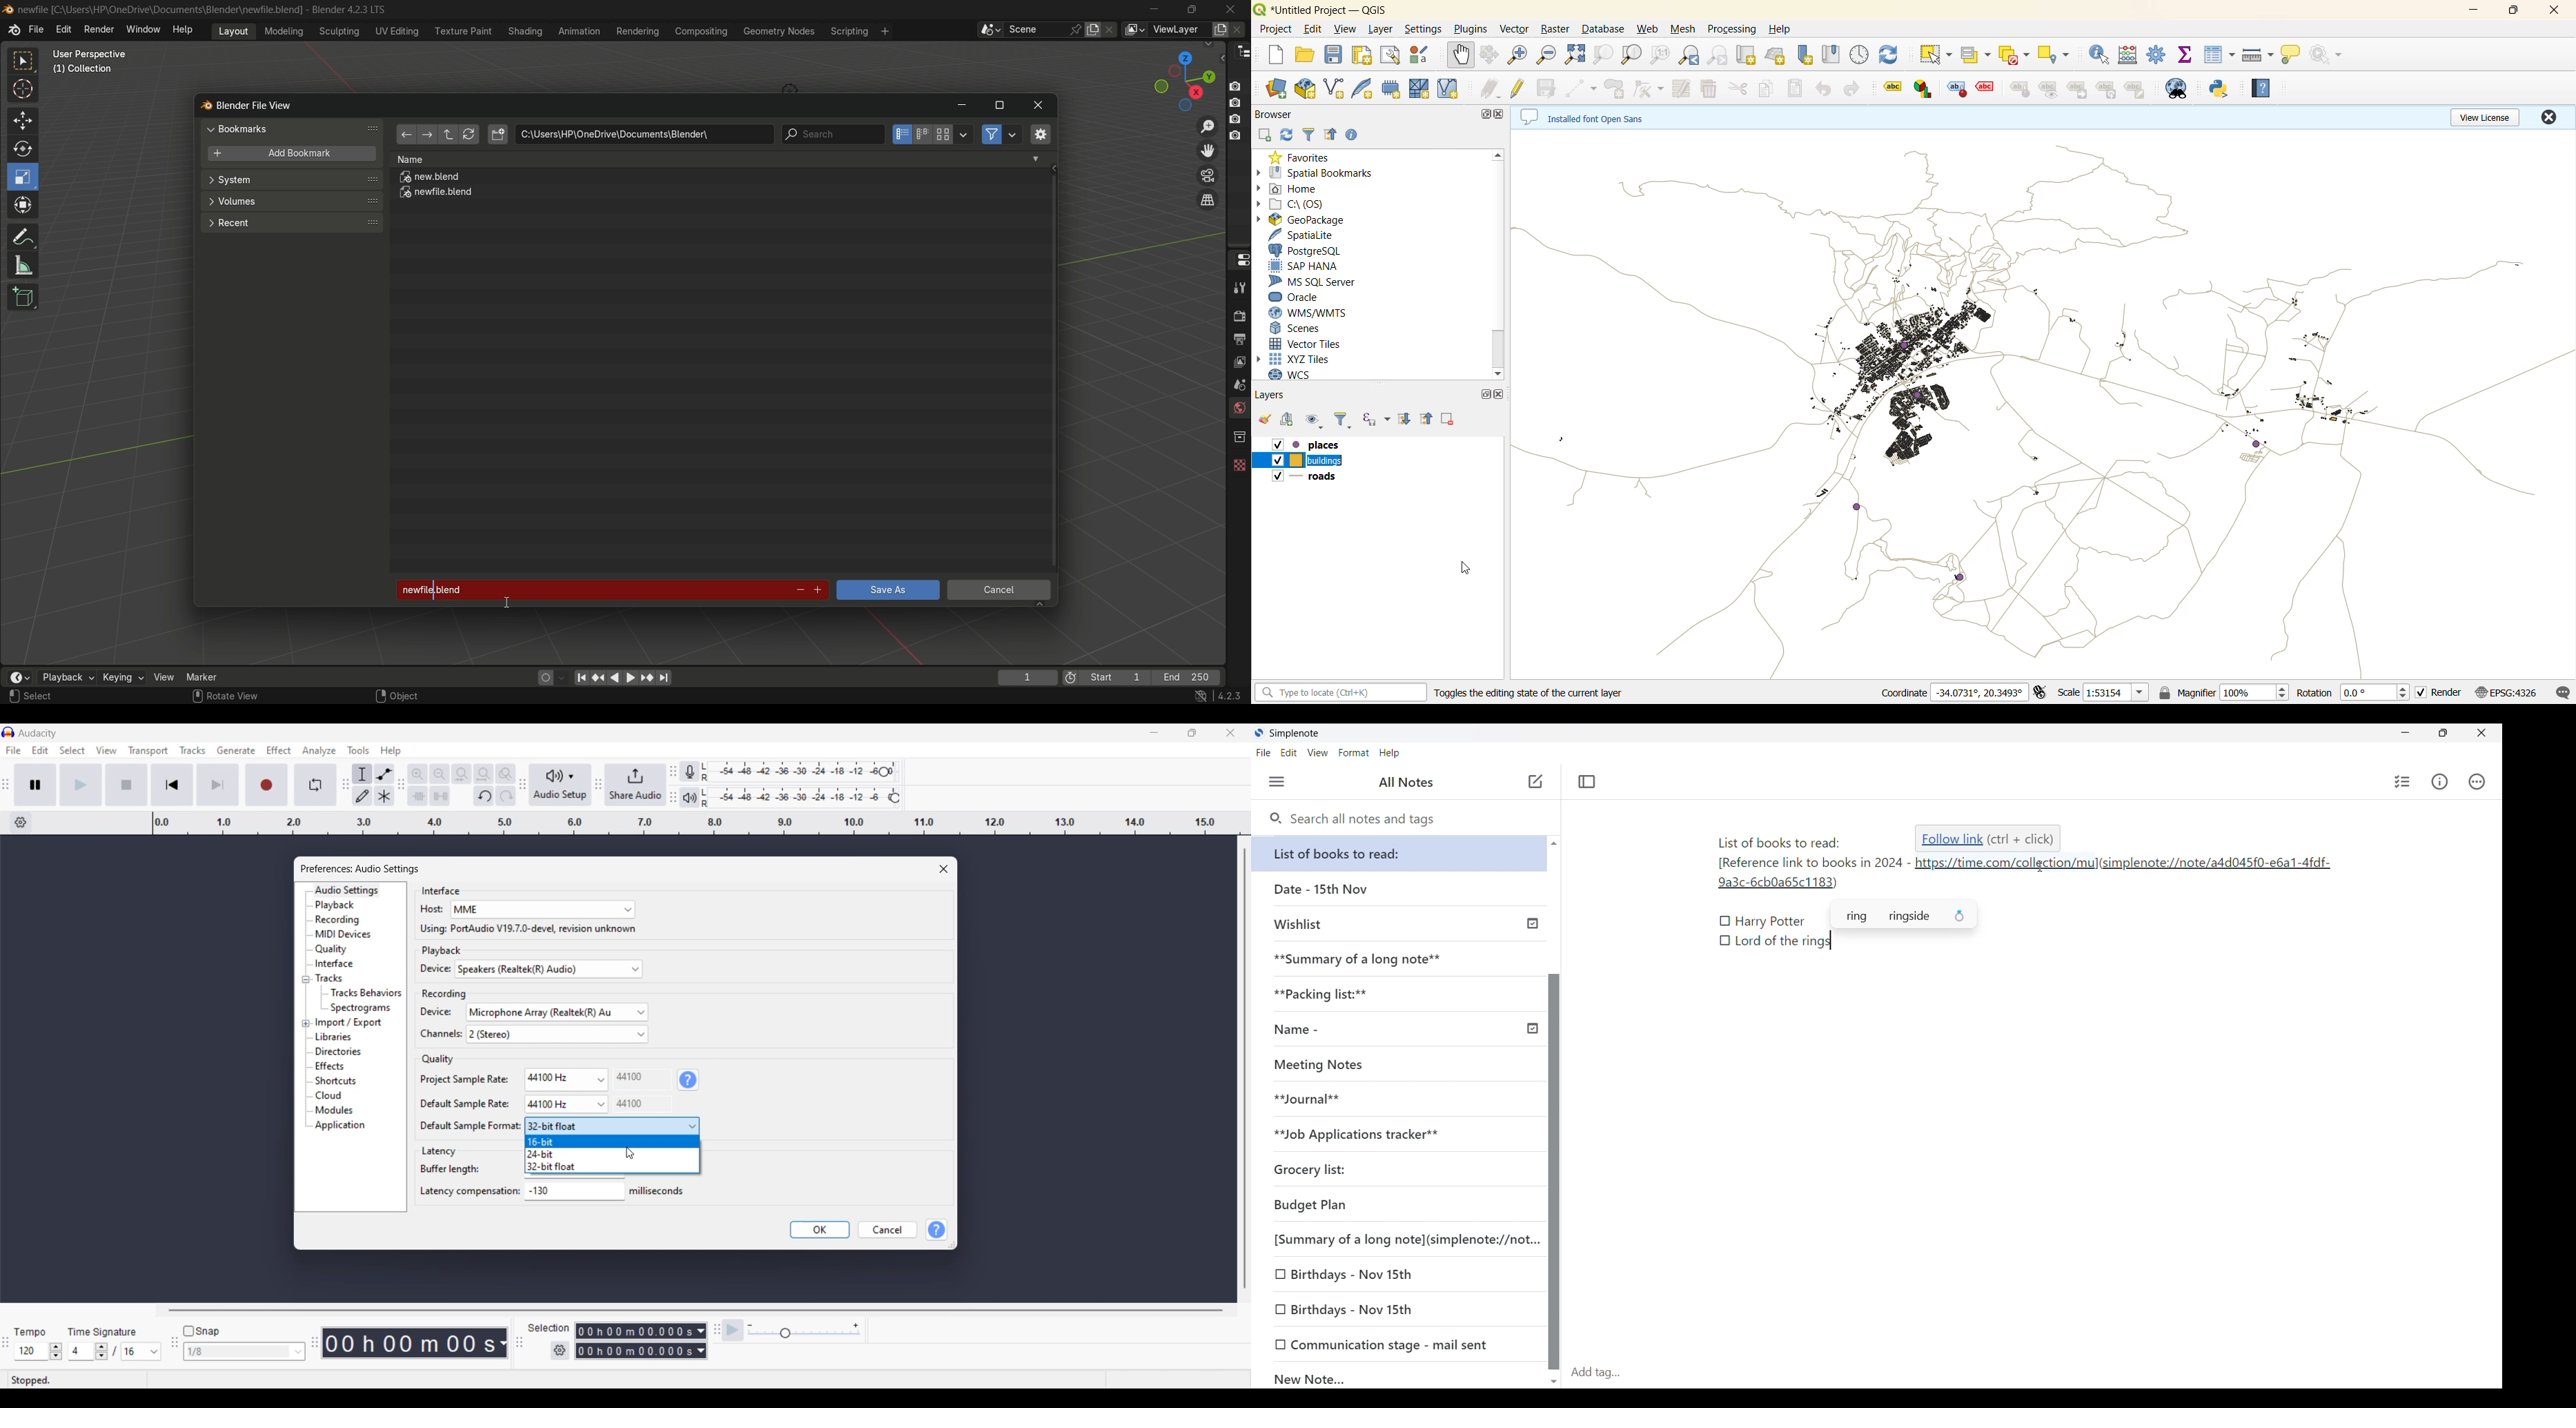 The image size is (2576, 1428). Describe the element at coordinates (1208, 174) in the screenshot. I see `toggle camera view layer` at that location.